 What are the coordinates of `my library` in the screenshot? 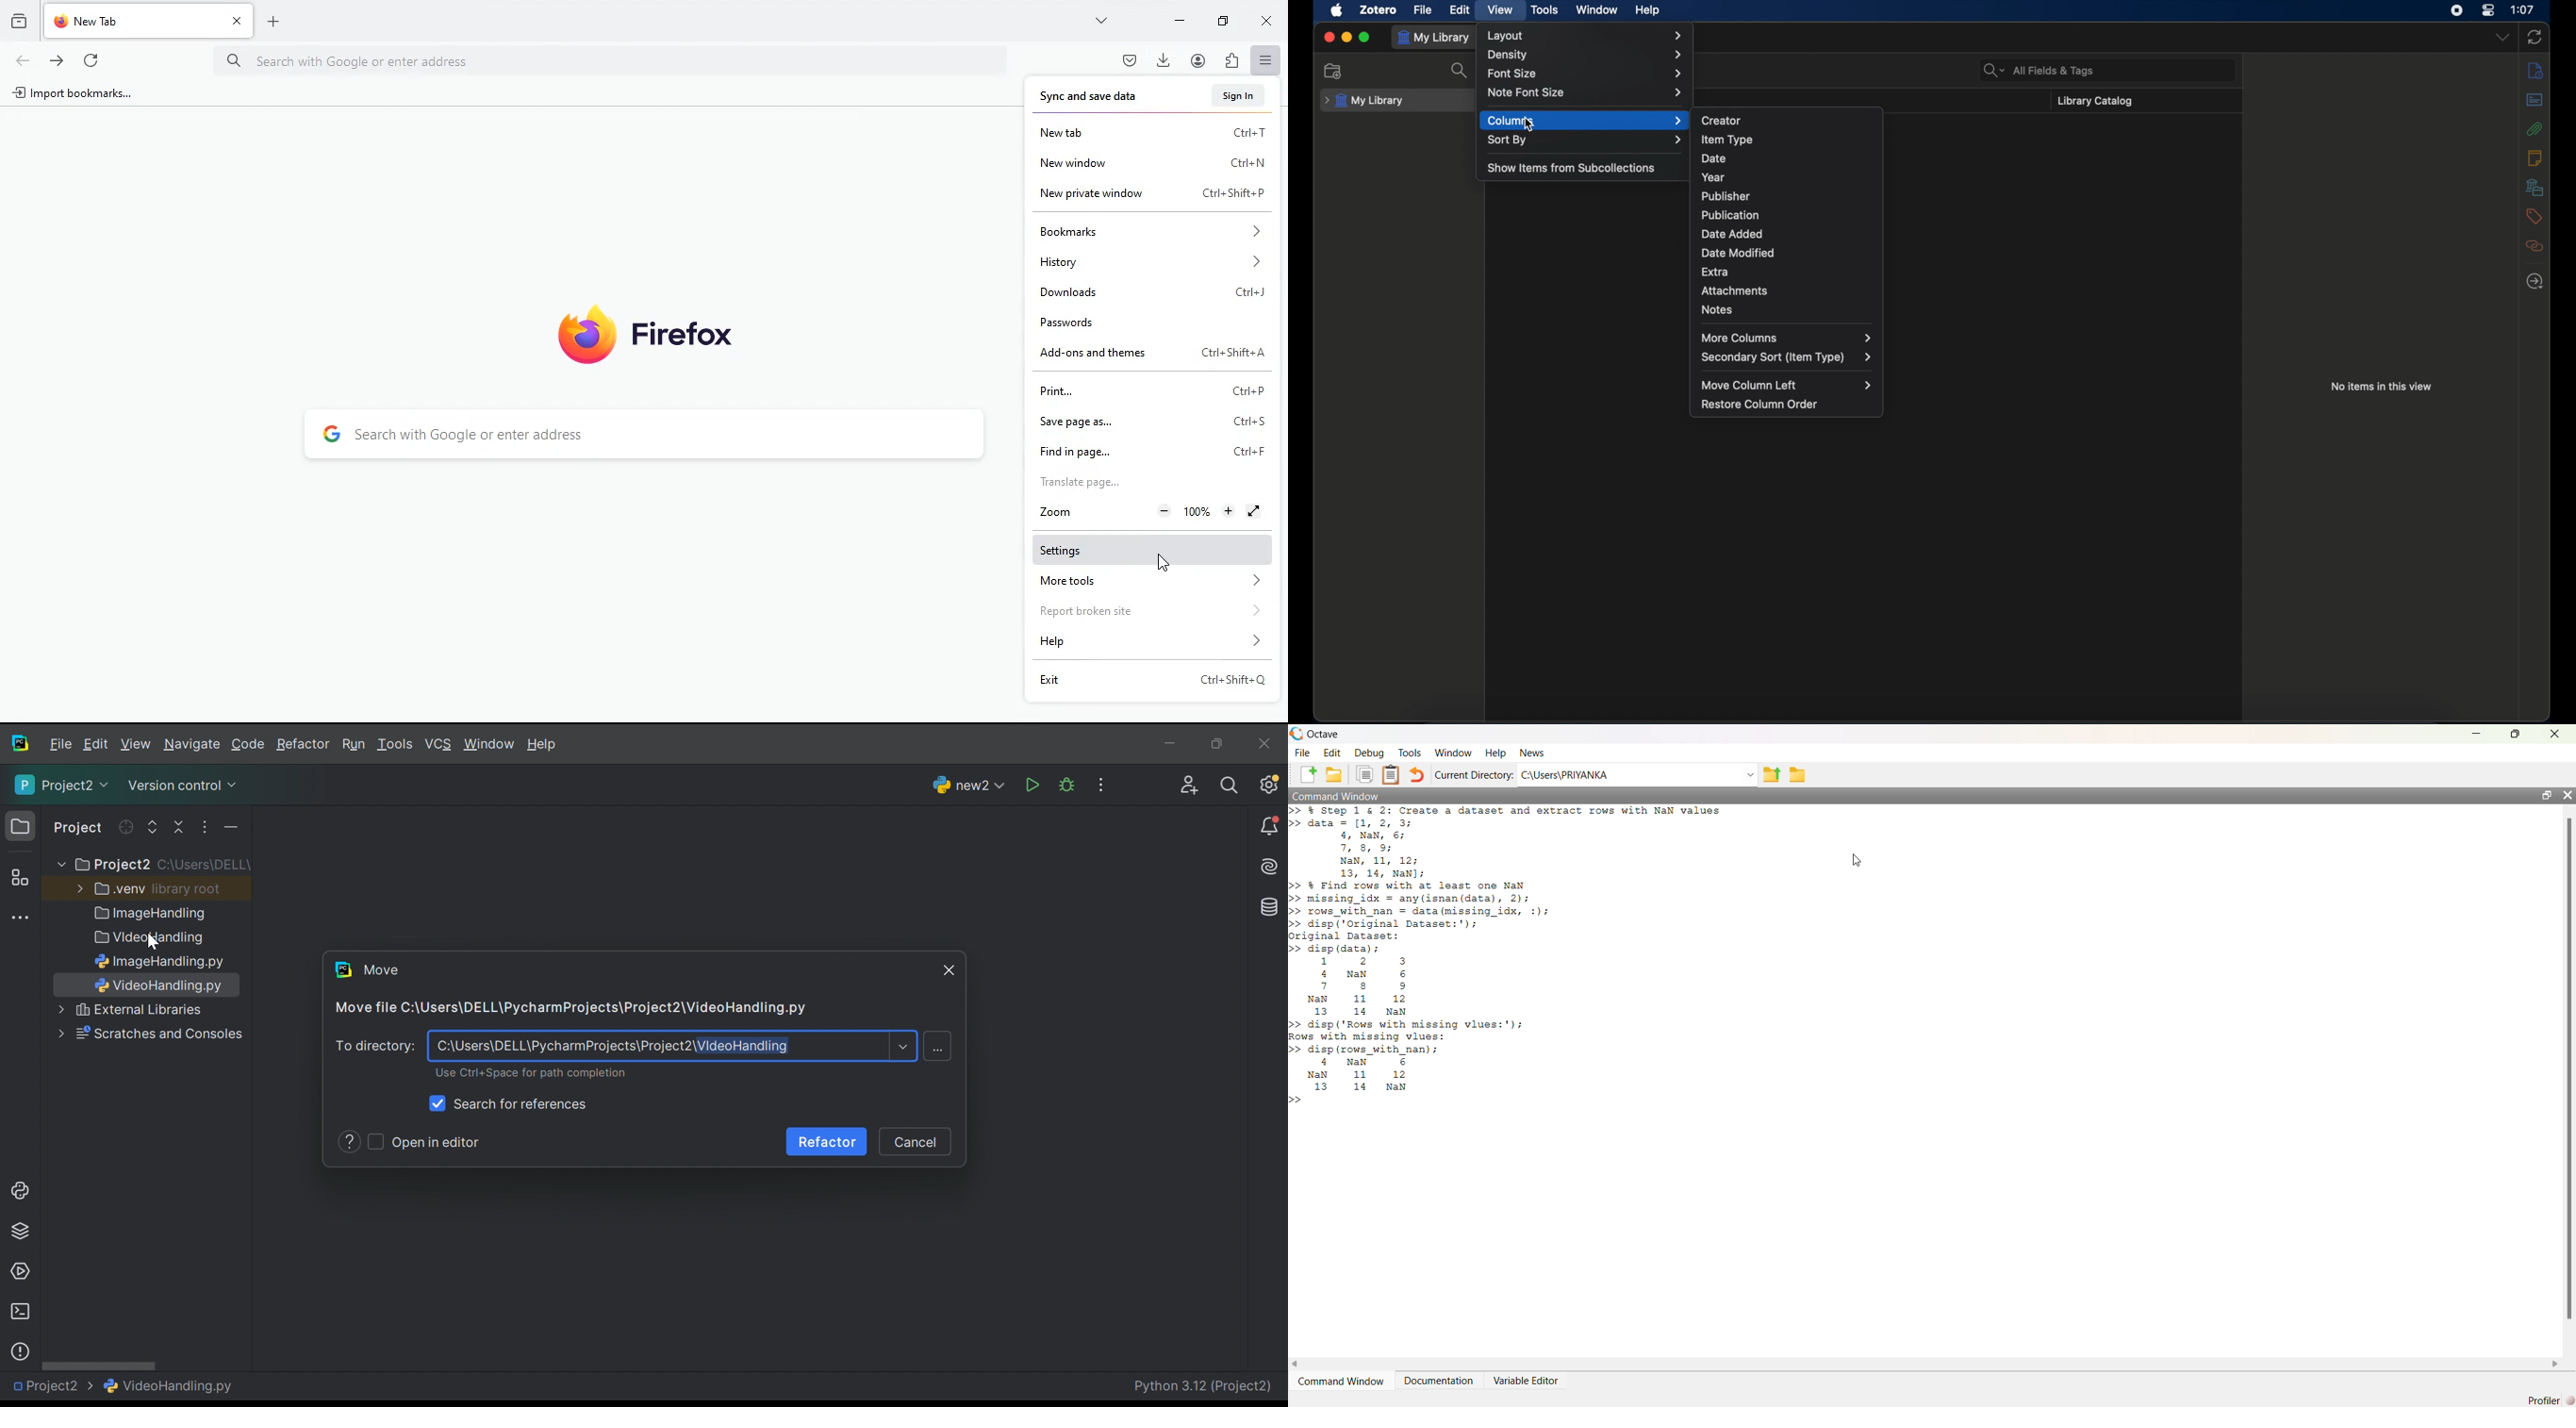 It's located at (1433, 38).